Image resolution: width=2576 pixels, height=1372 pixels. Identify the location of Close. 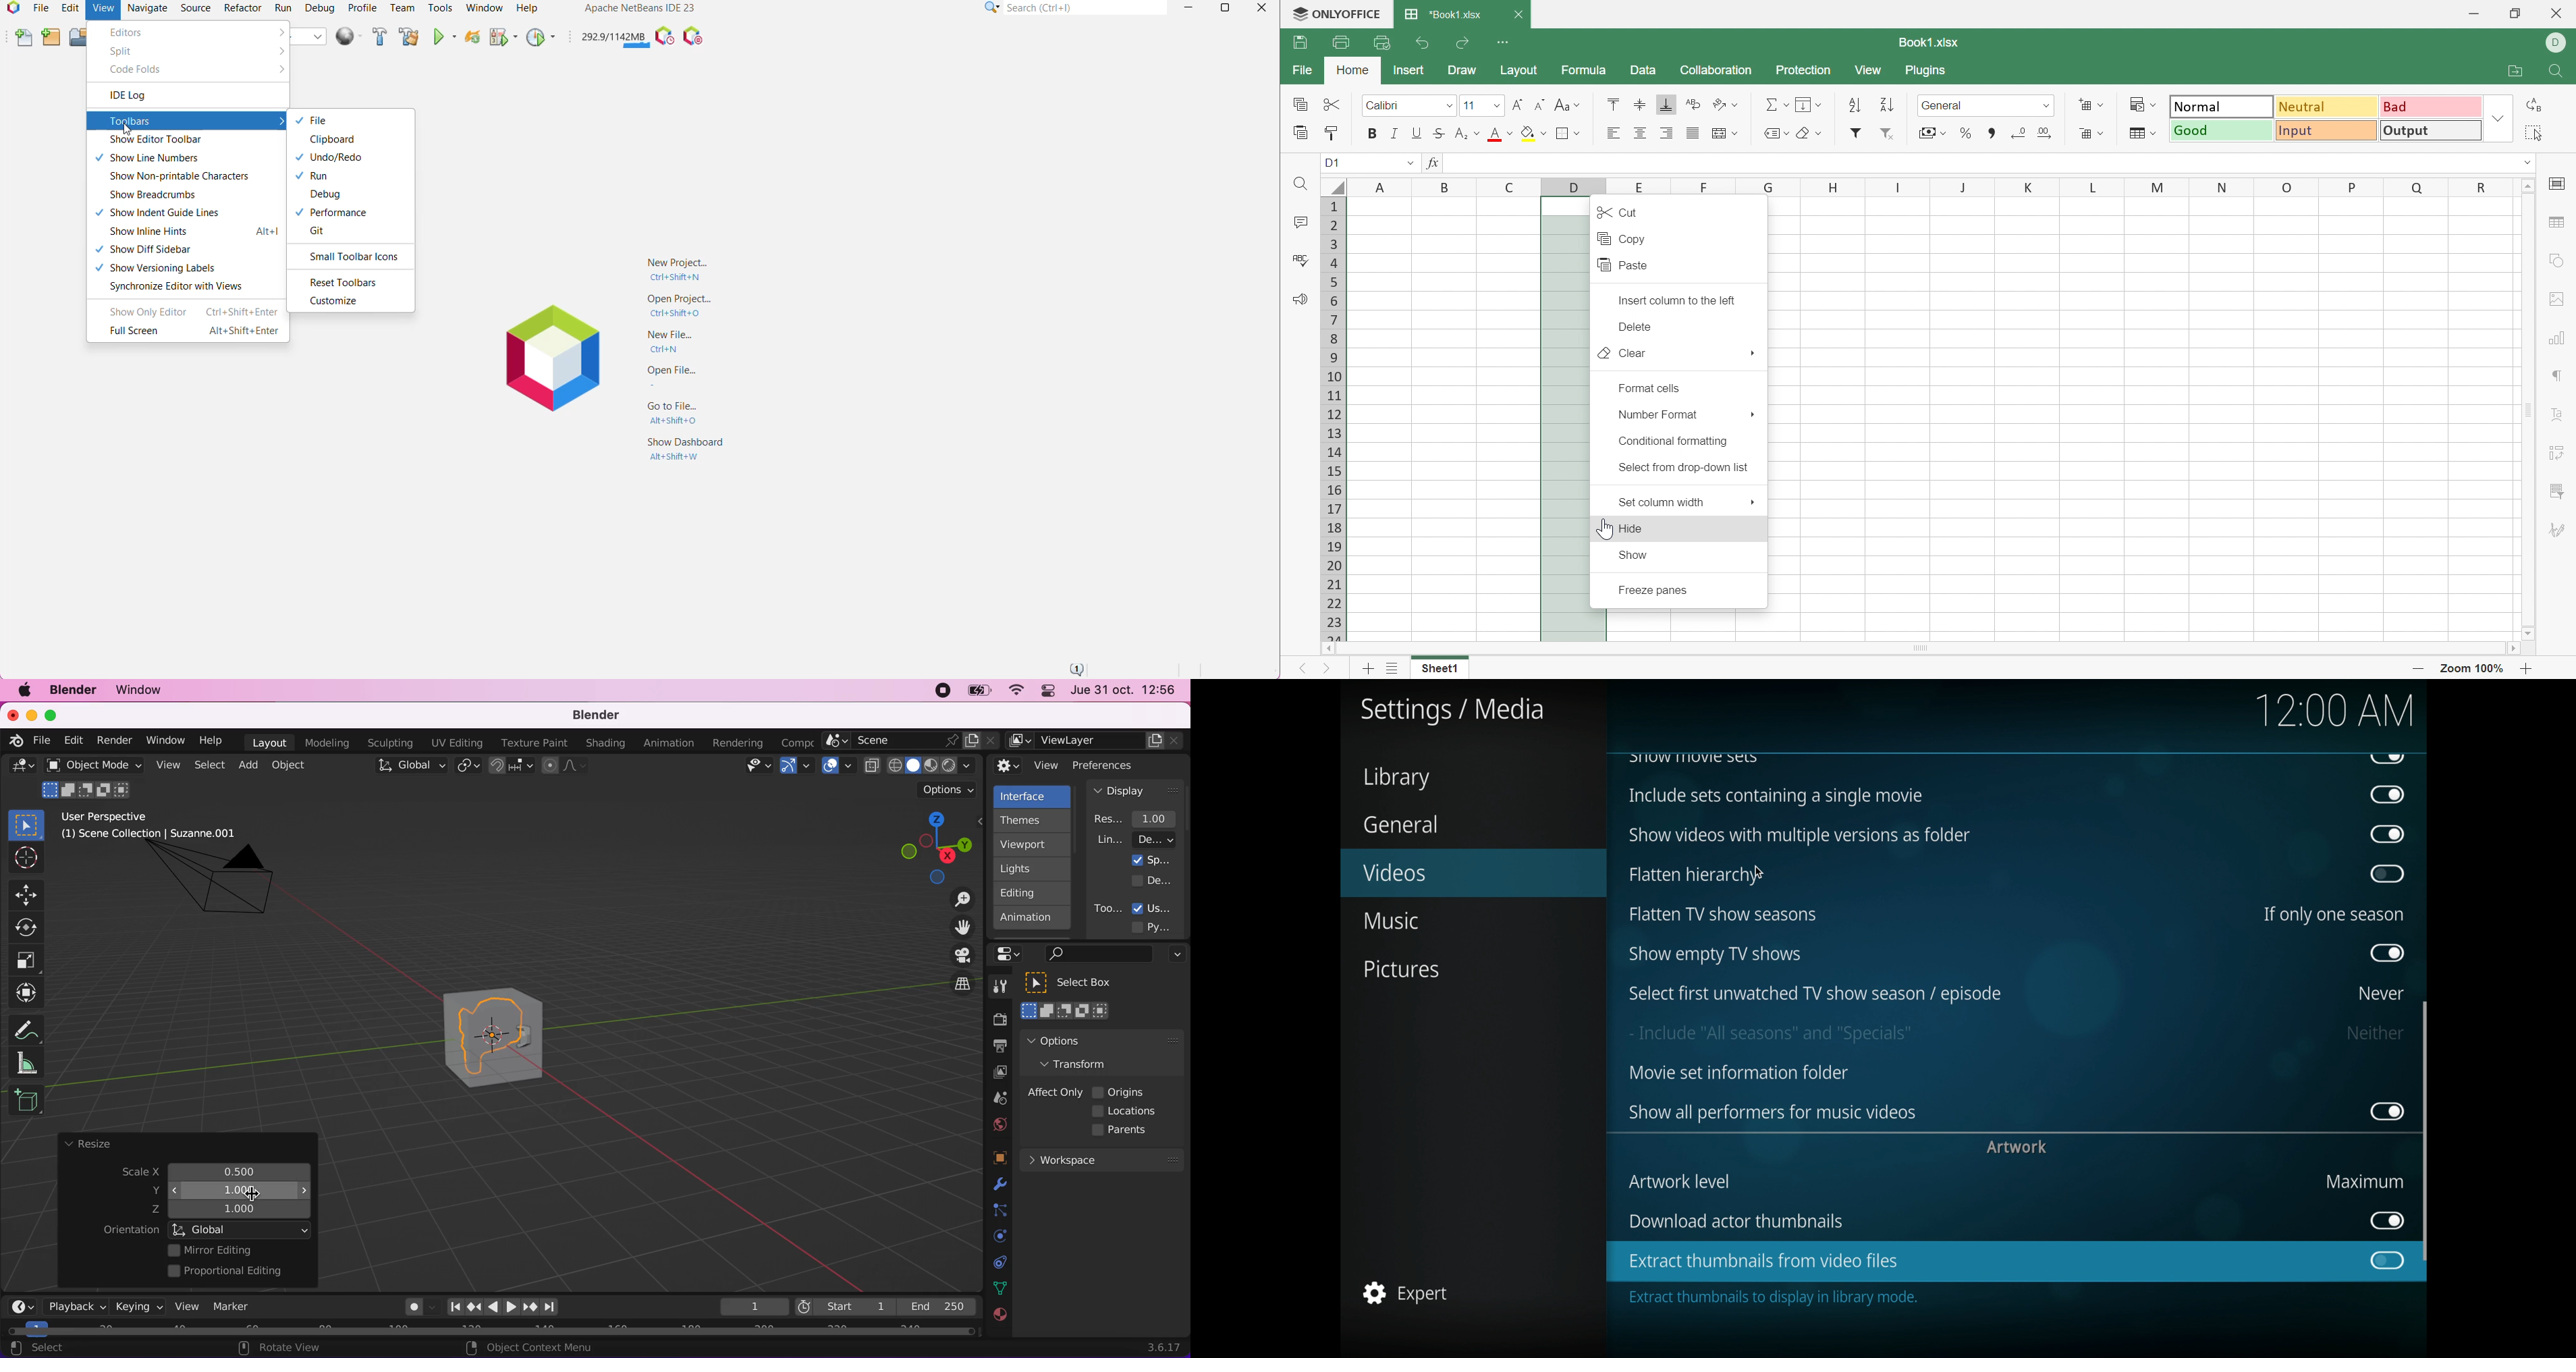
(2558, 16).